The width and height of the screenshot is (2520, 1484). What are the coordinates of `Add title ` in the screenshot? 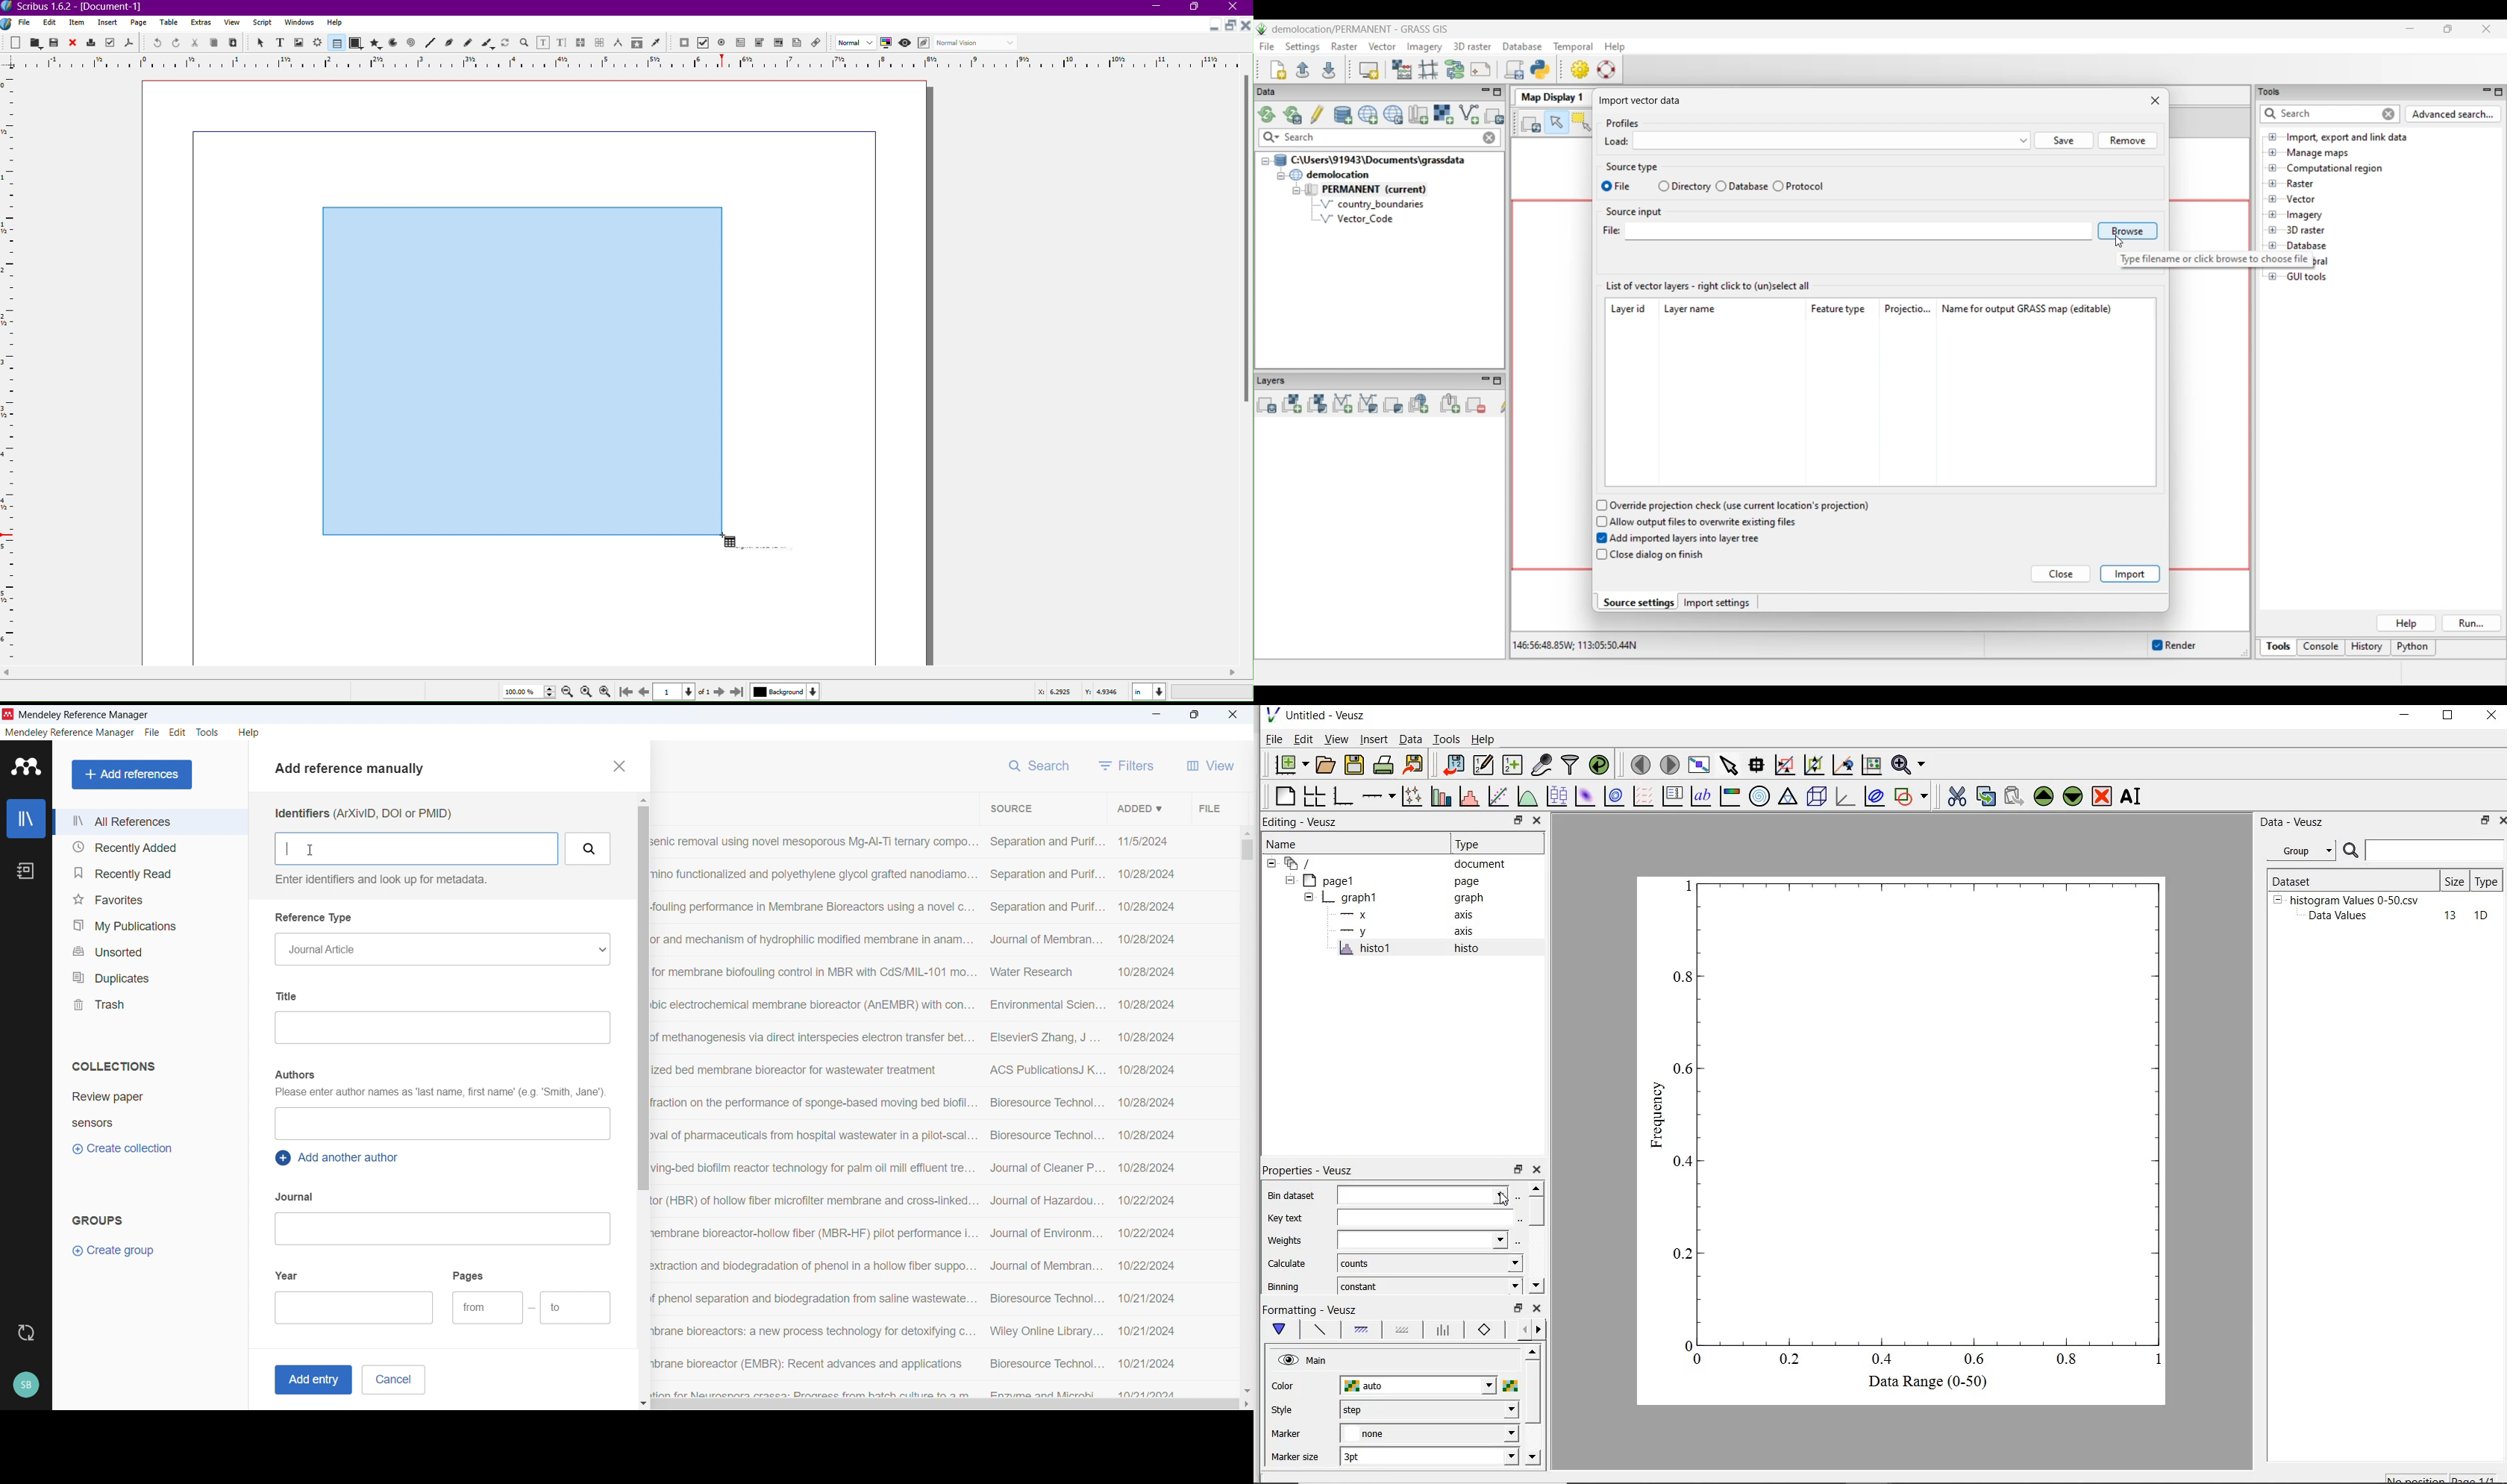 It's located at (442, 1028).